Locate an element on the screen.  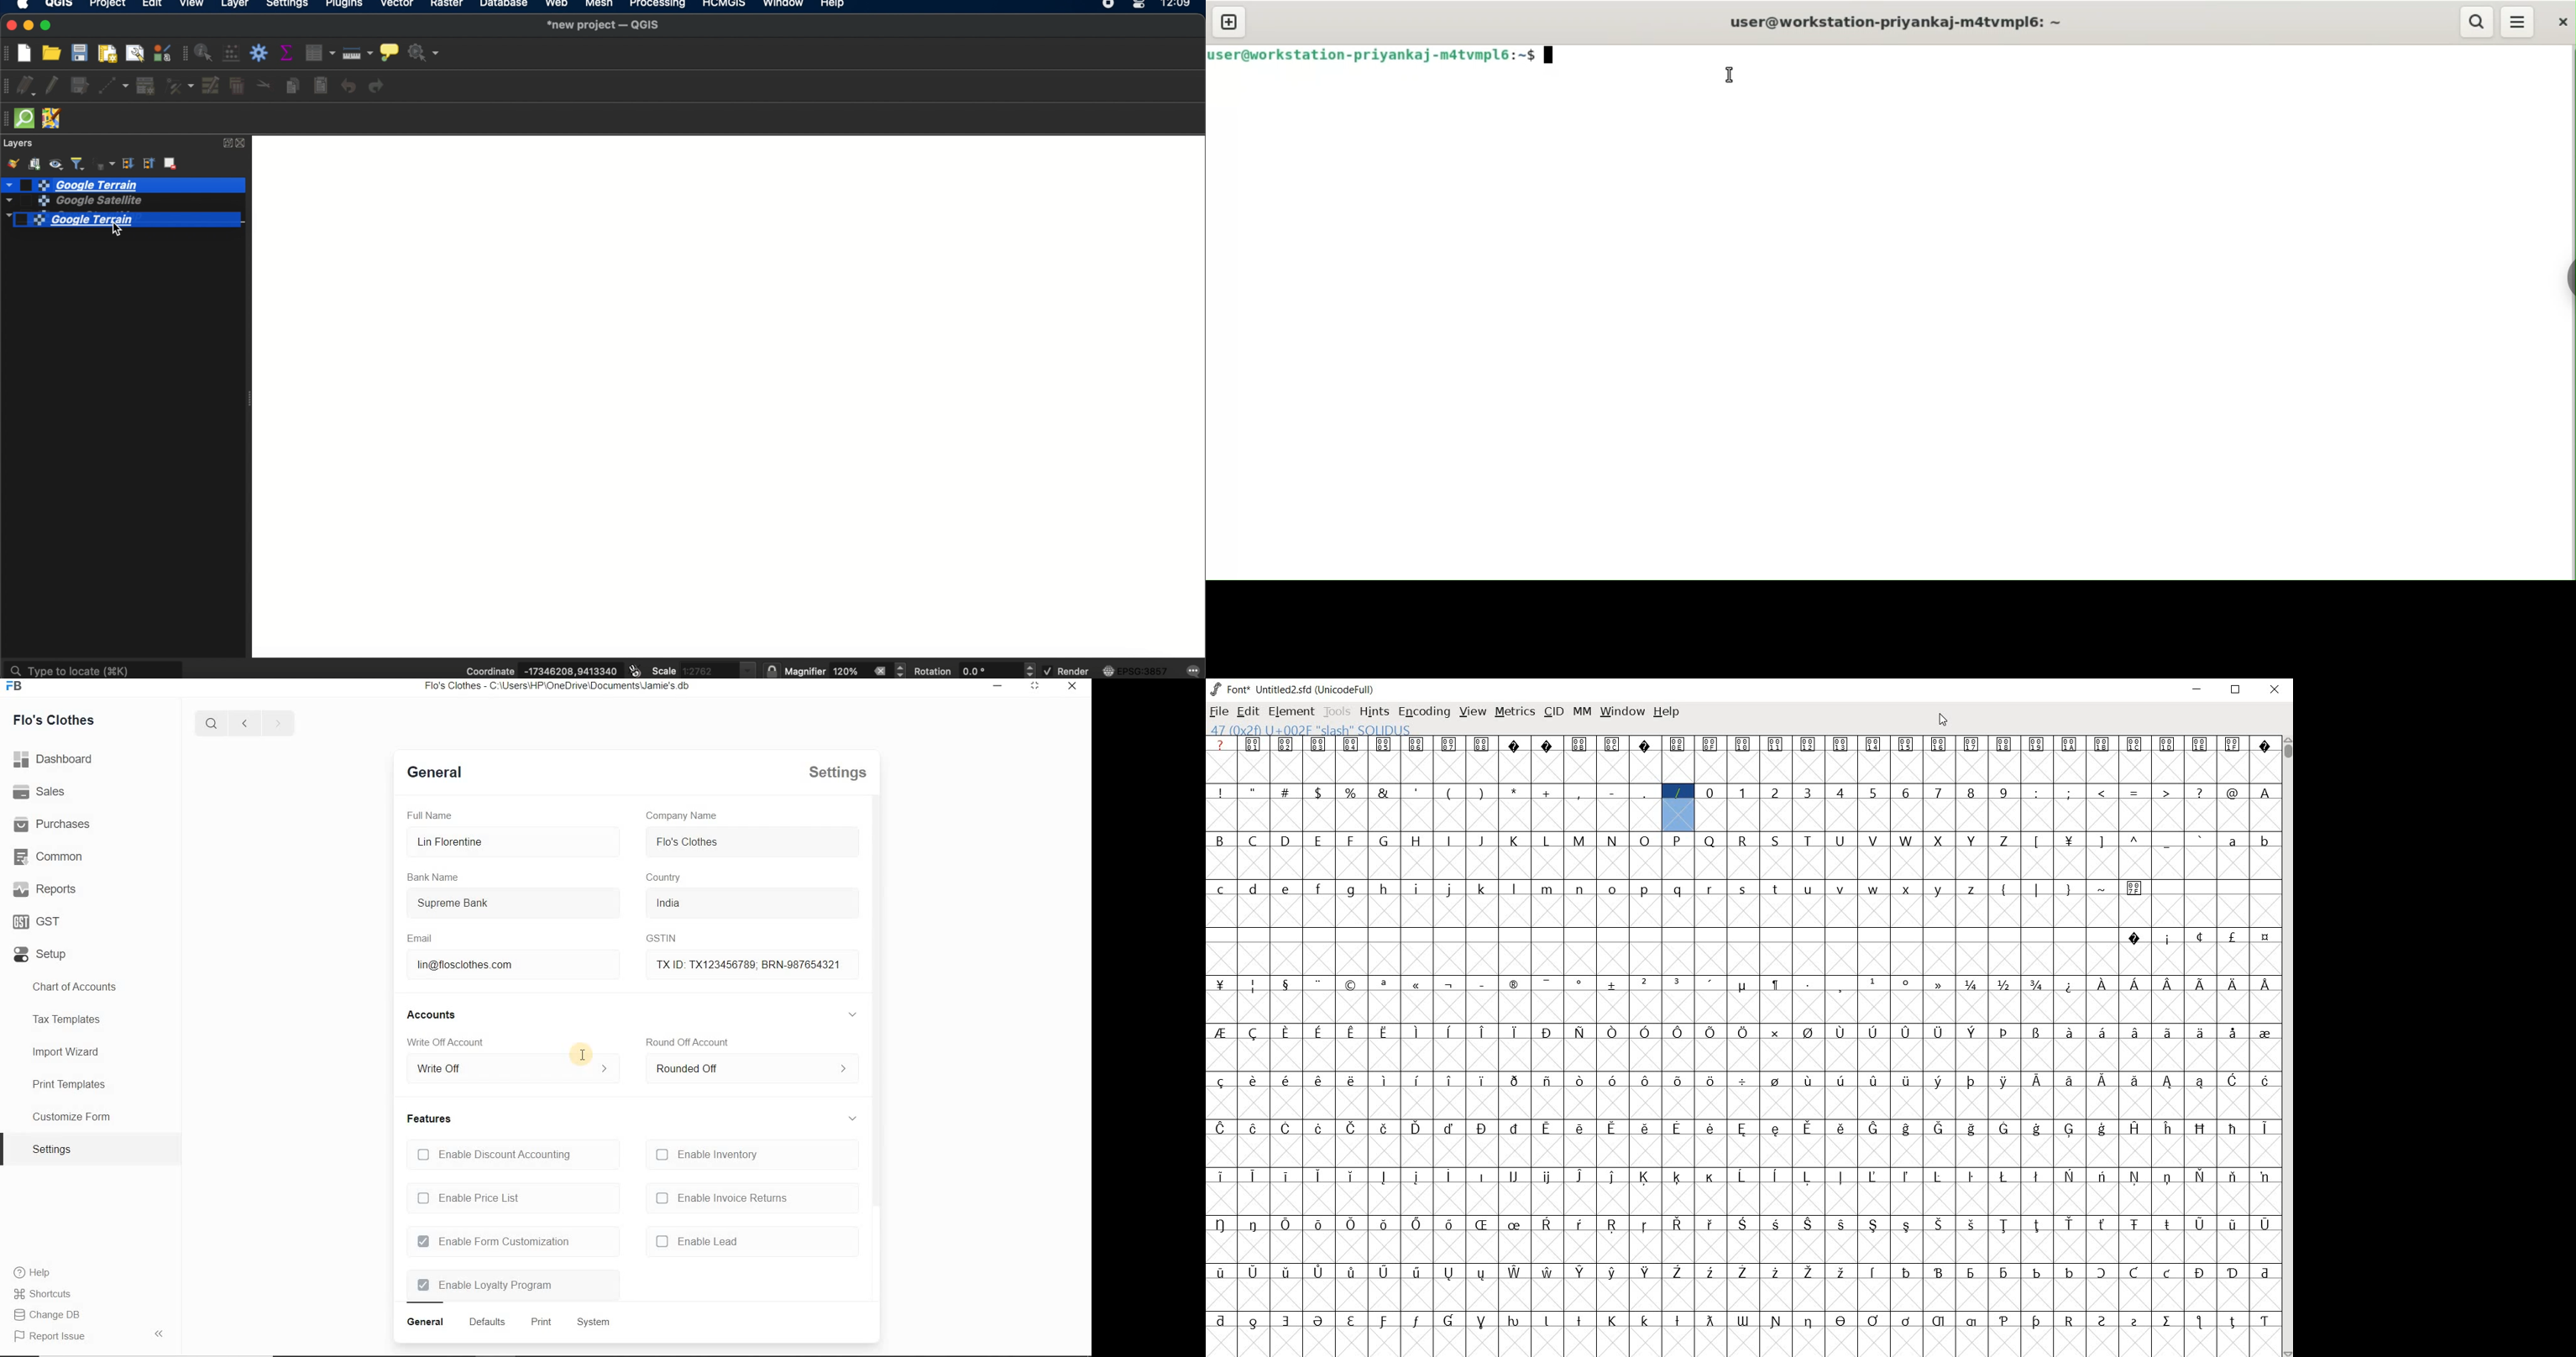
glyph is located at coordinates (1710, 1224).